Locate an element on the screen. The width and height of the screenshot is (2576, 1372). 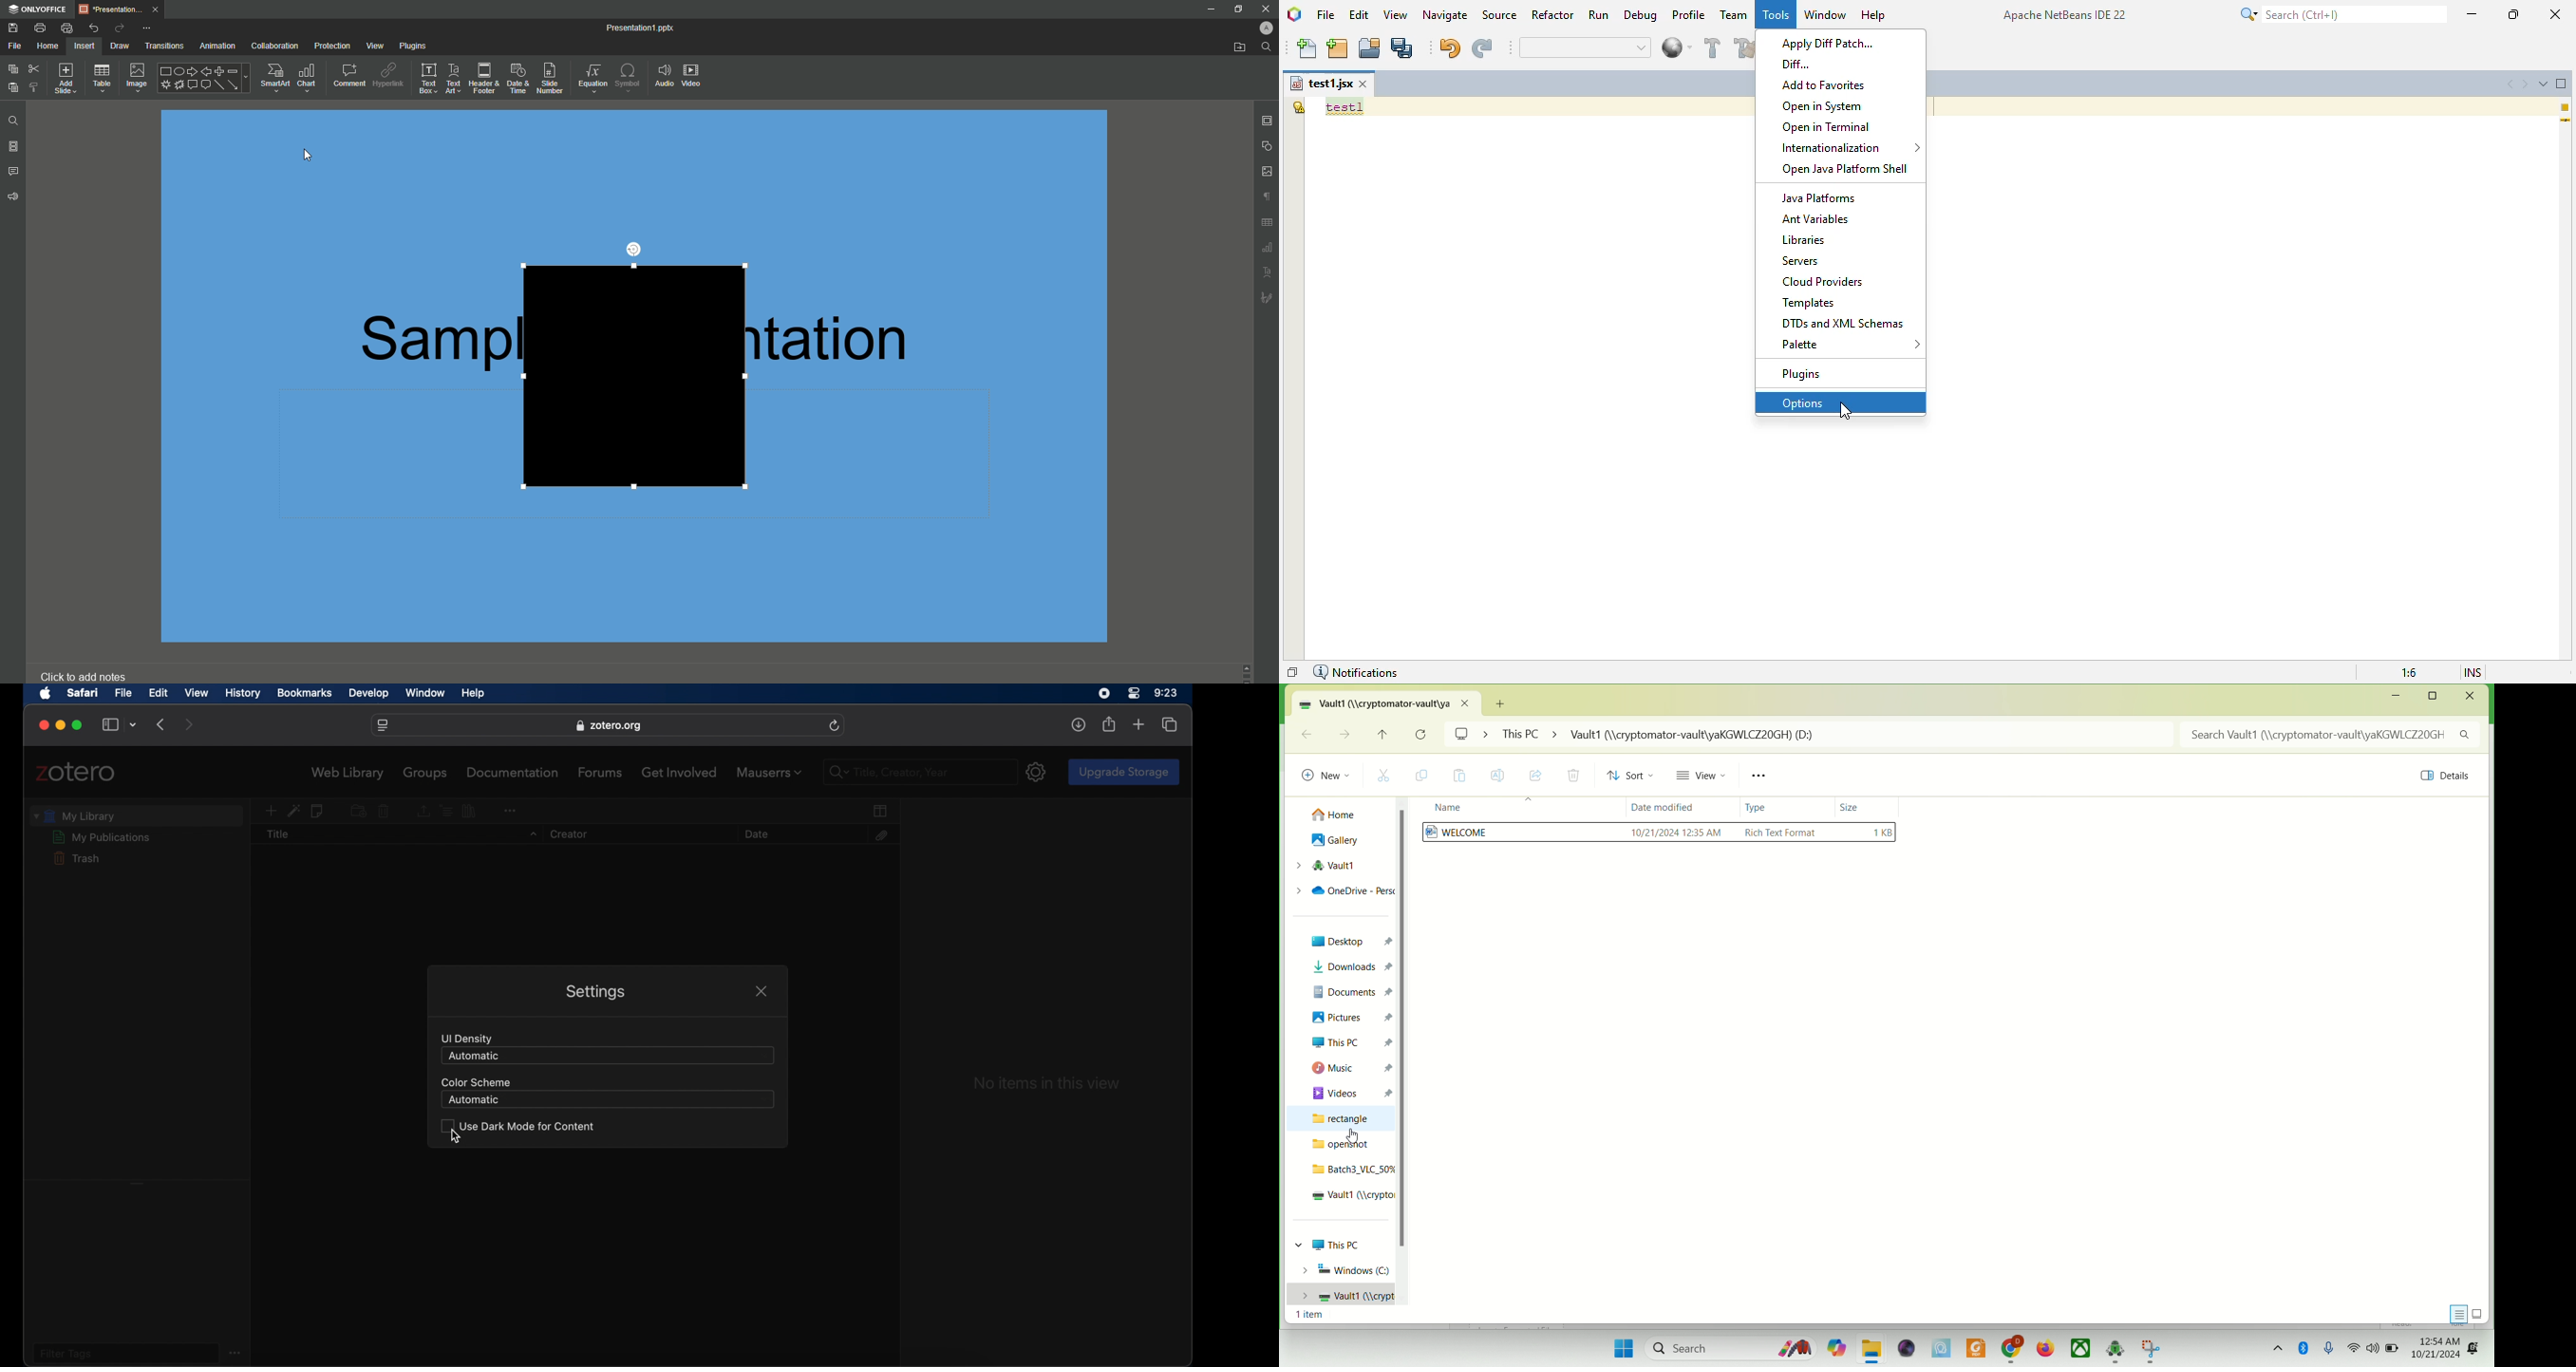
web address is located at coordinates (383, 726).